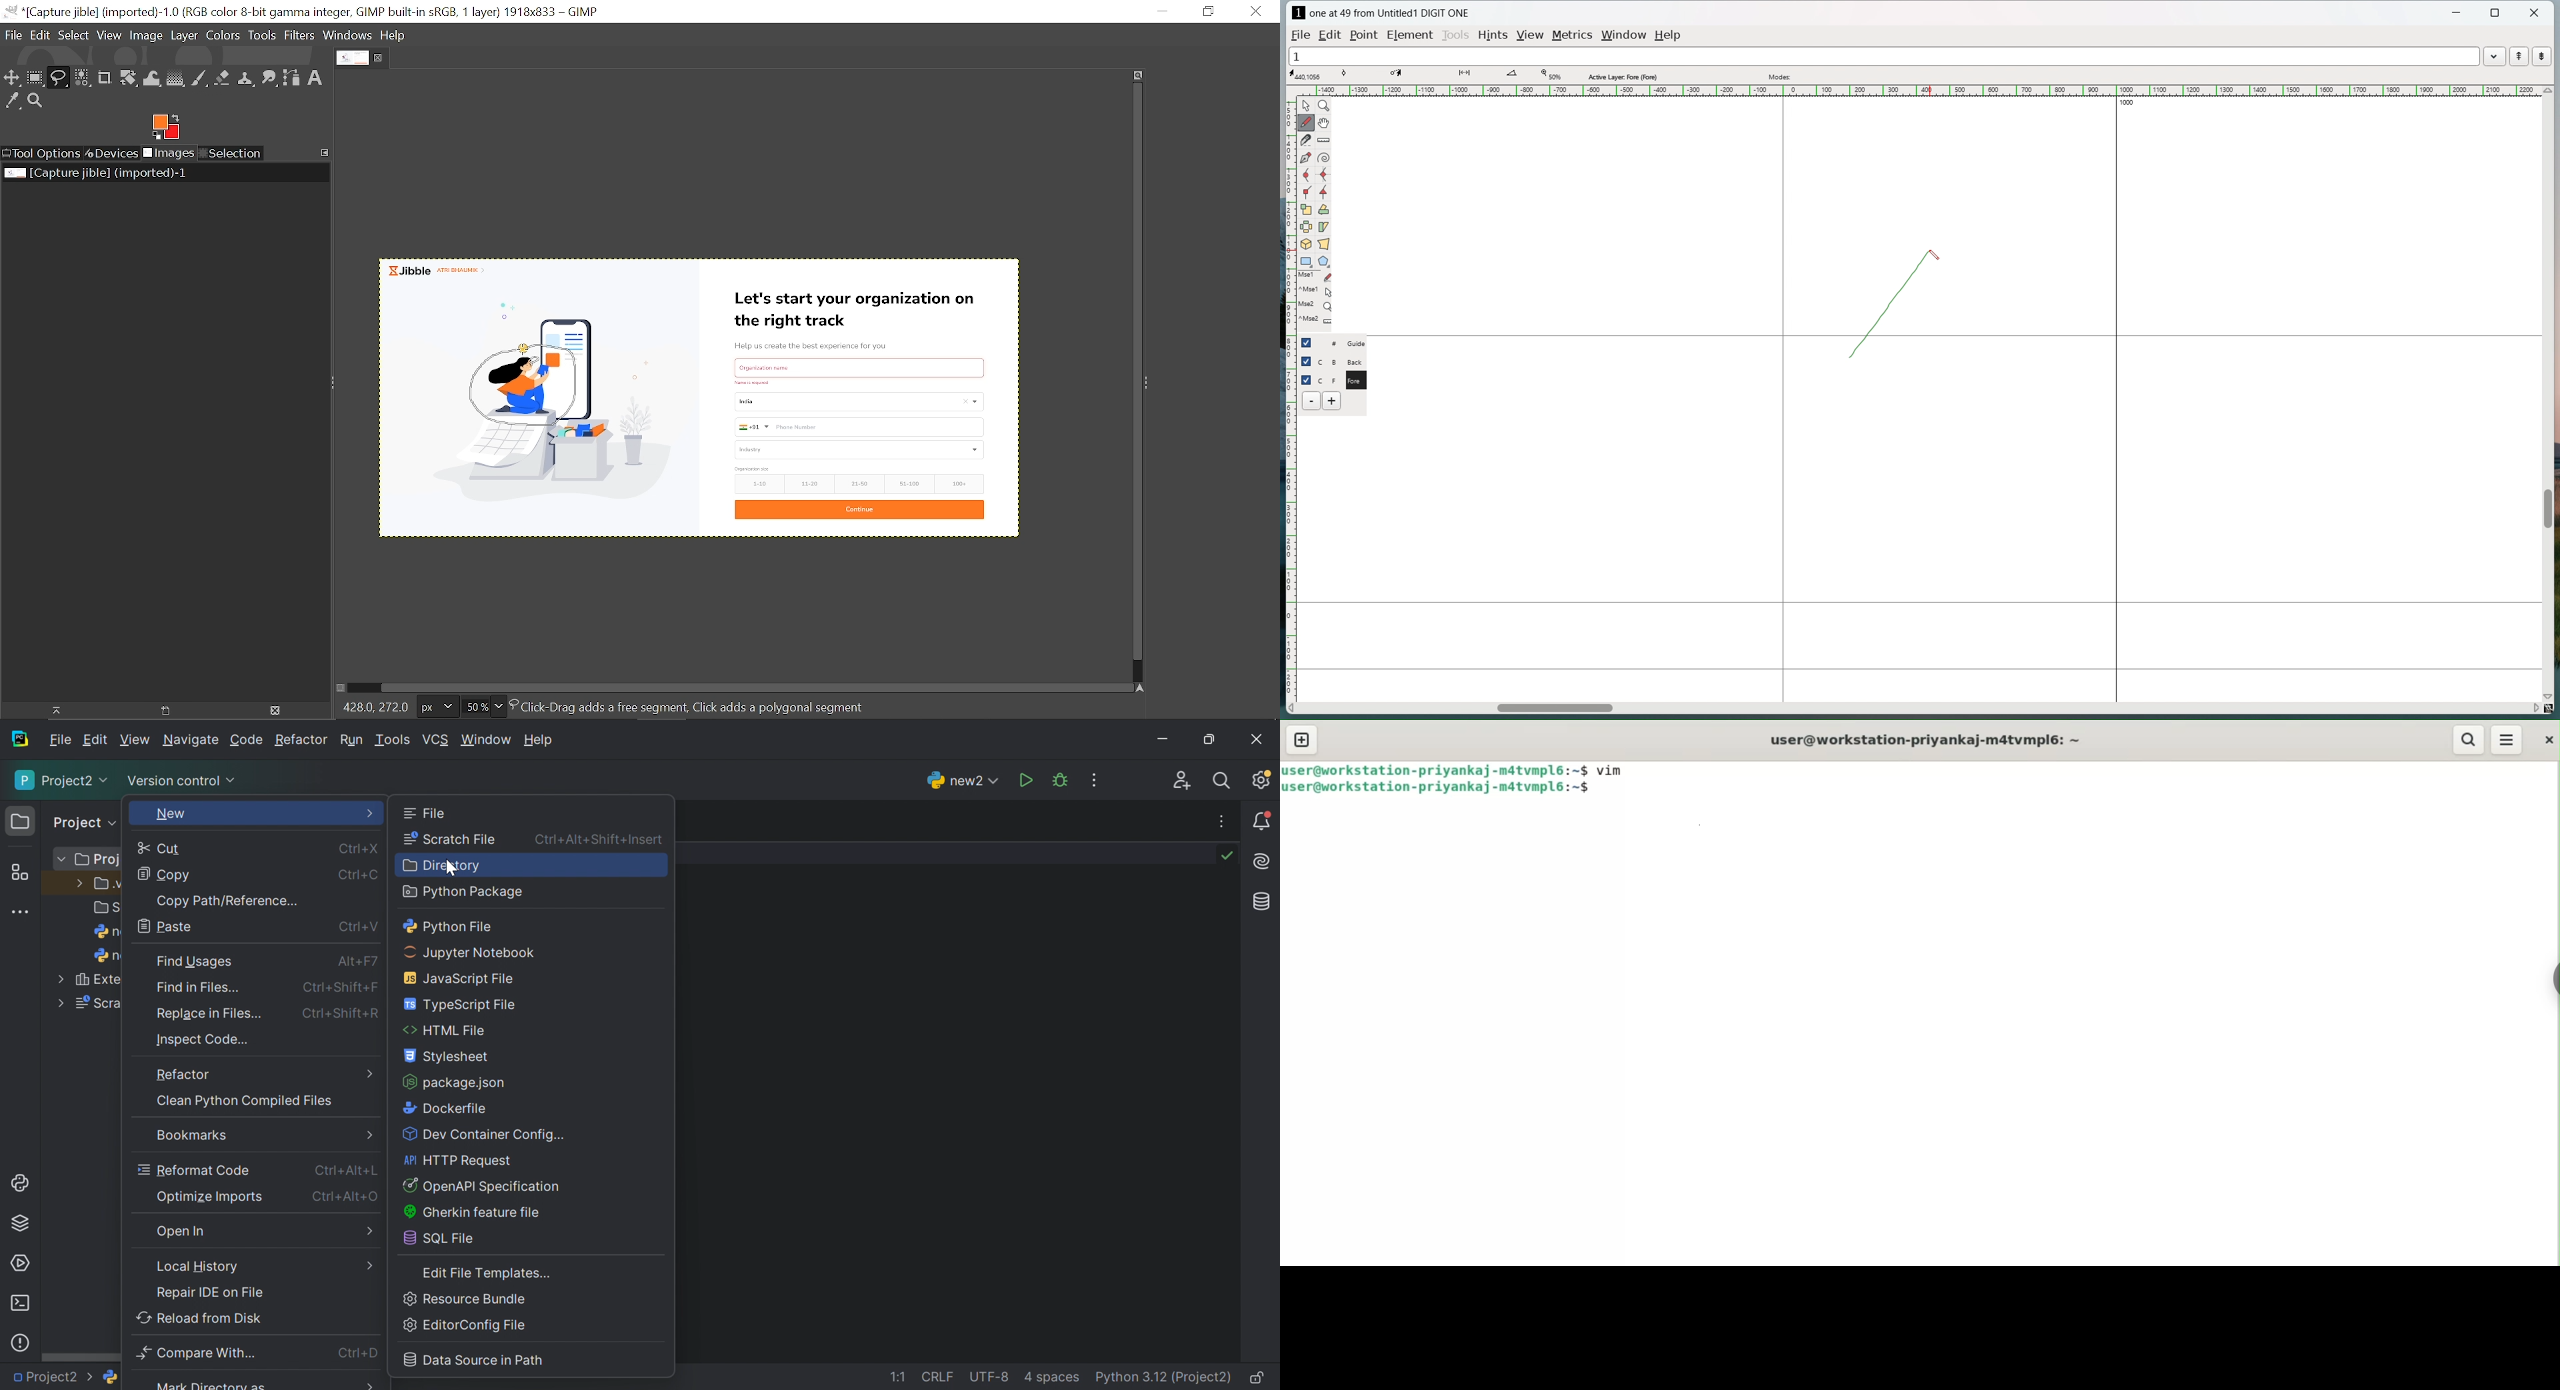 This screenshot has width=2576, height=1400. Describe the element at coordinates (965, 779) in the screenshot. I see `new2` at that location.